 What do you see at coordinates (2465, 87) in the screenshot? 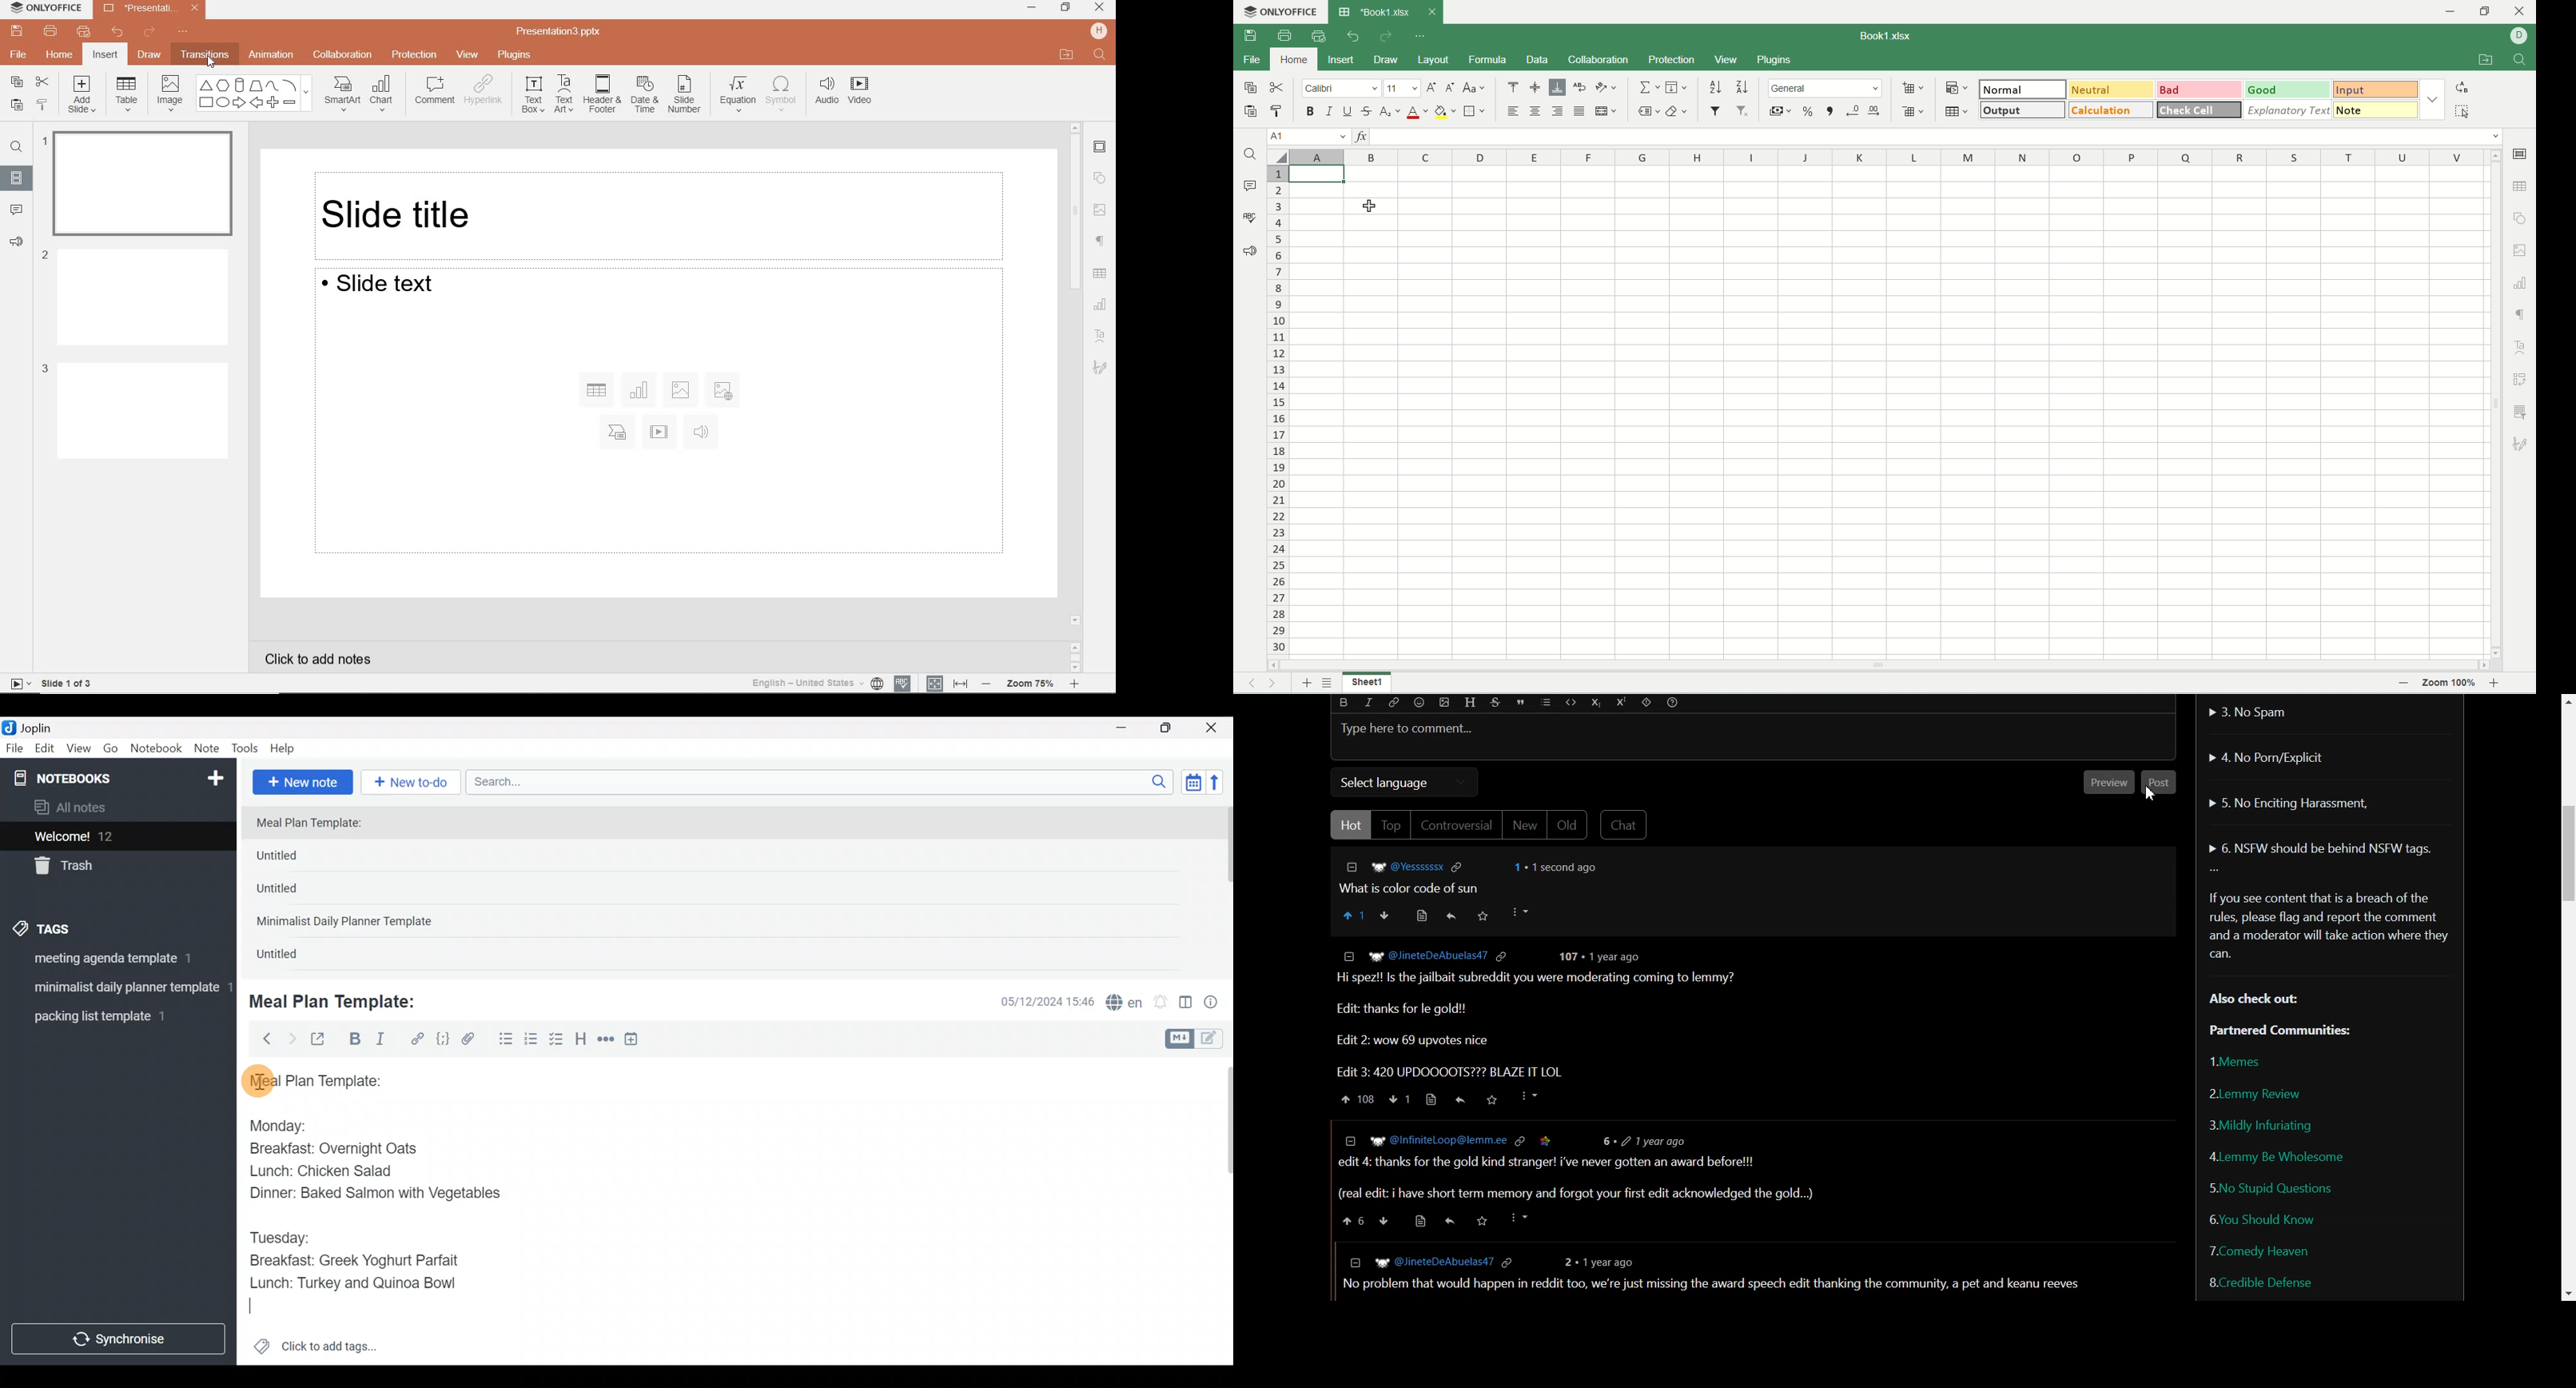
I see `raplace` at bounding box center [2465, 87].